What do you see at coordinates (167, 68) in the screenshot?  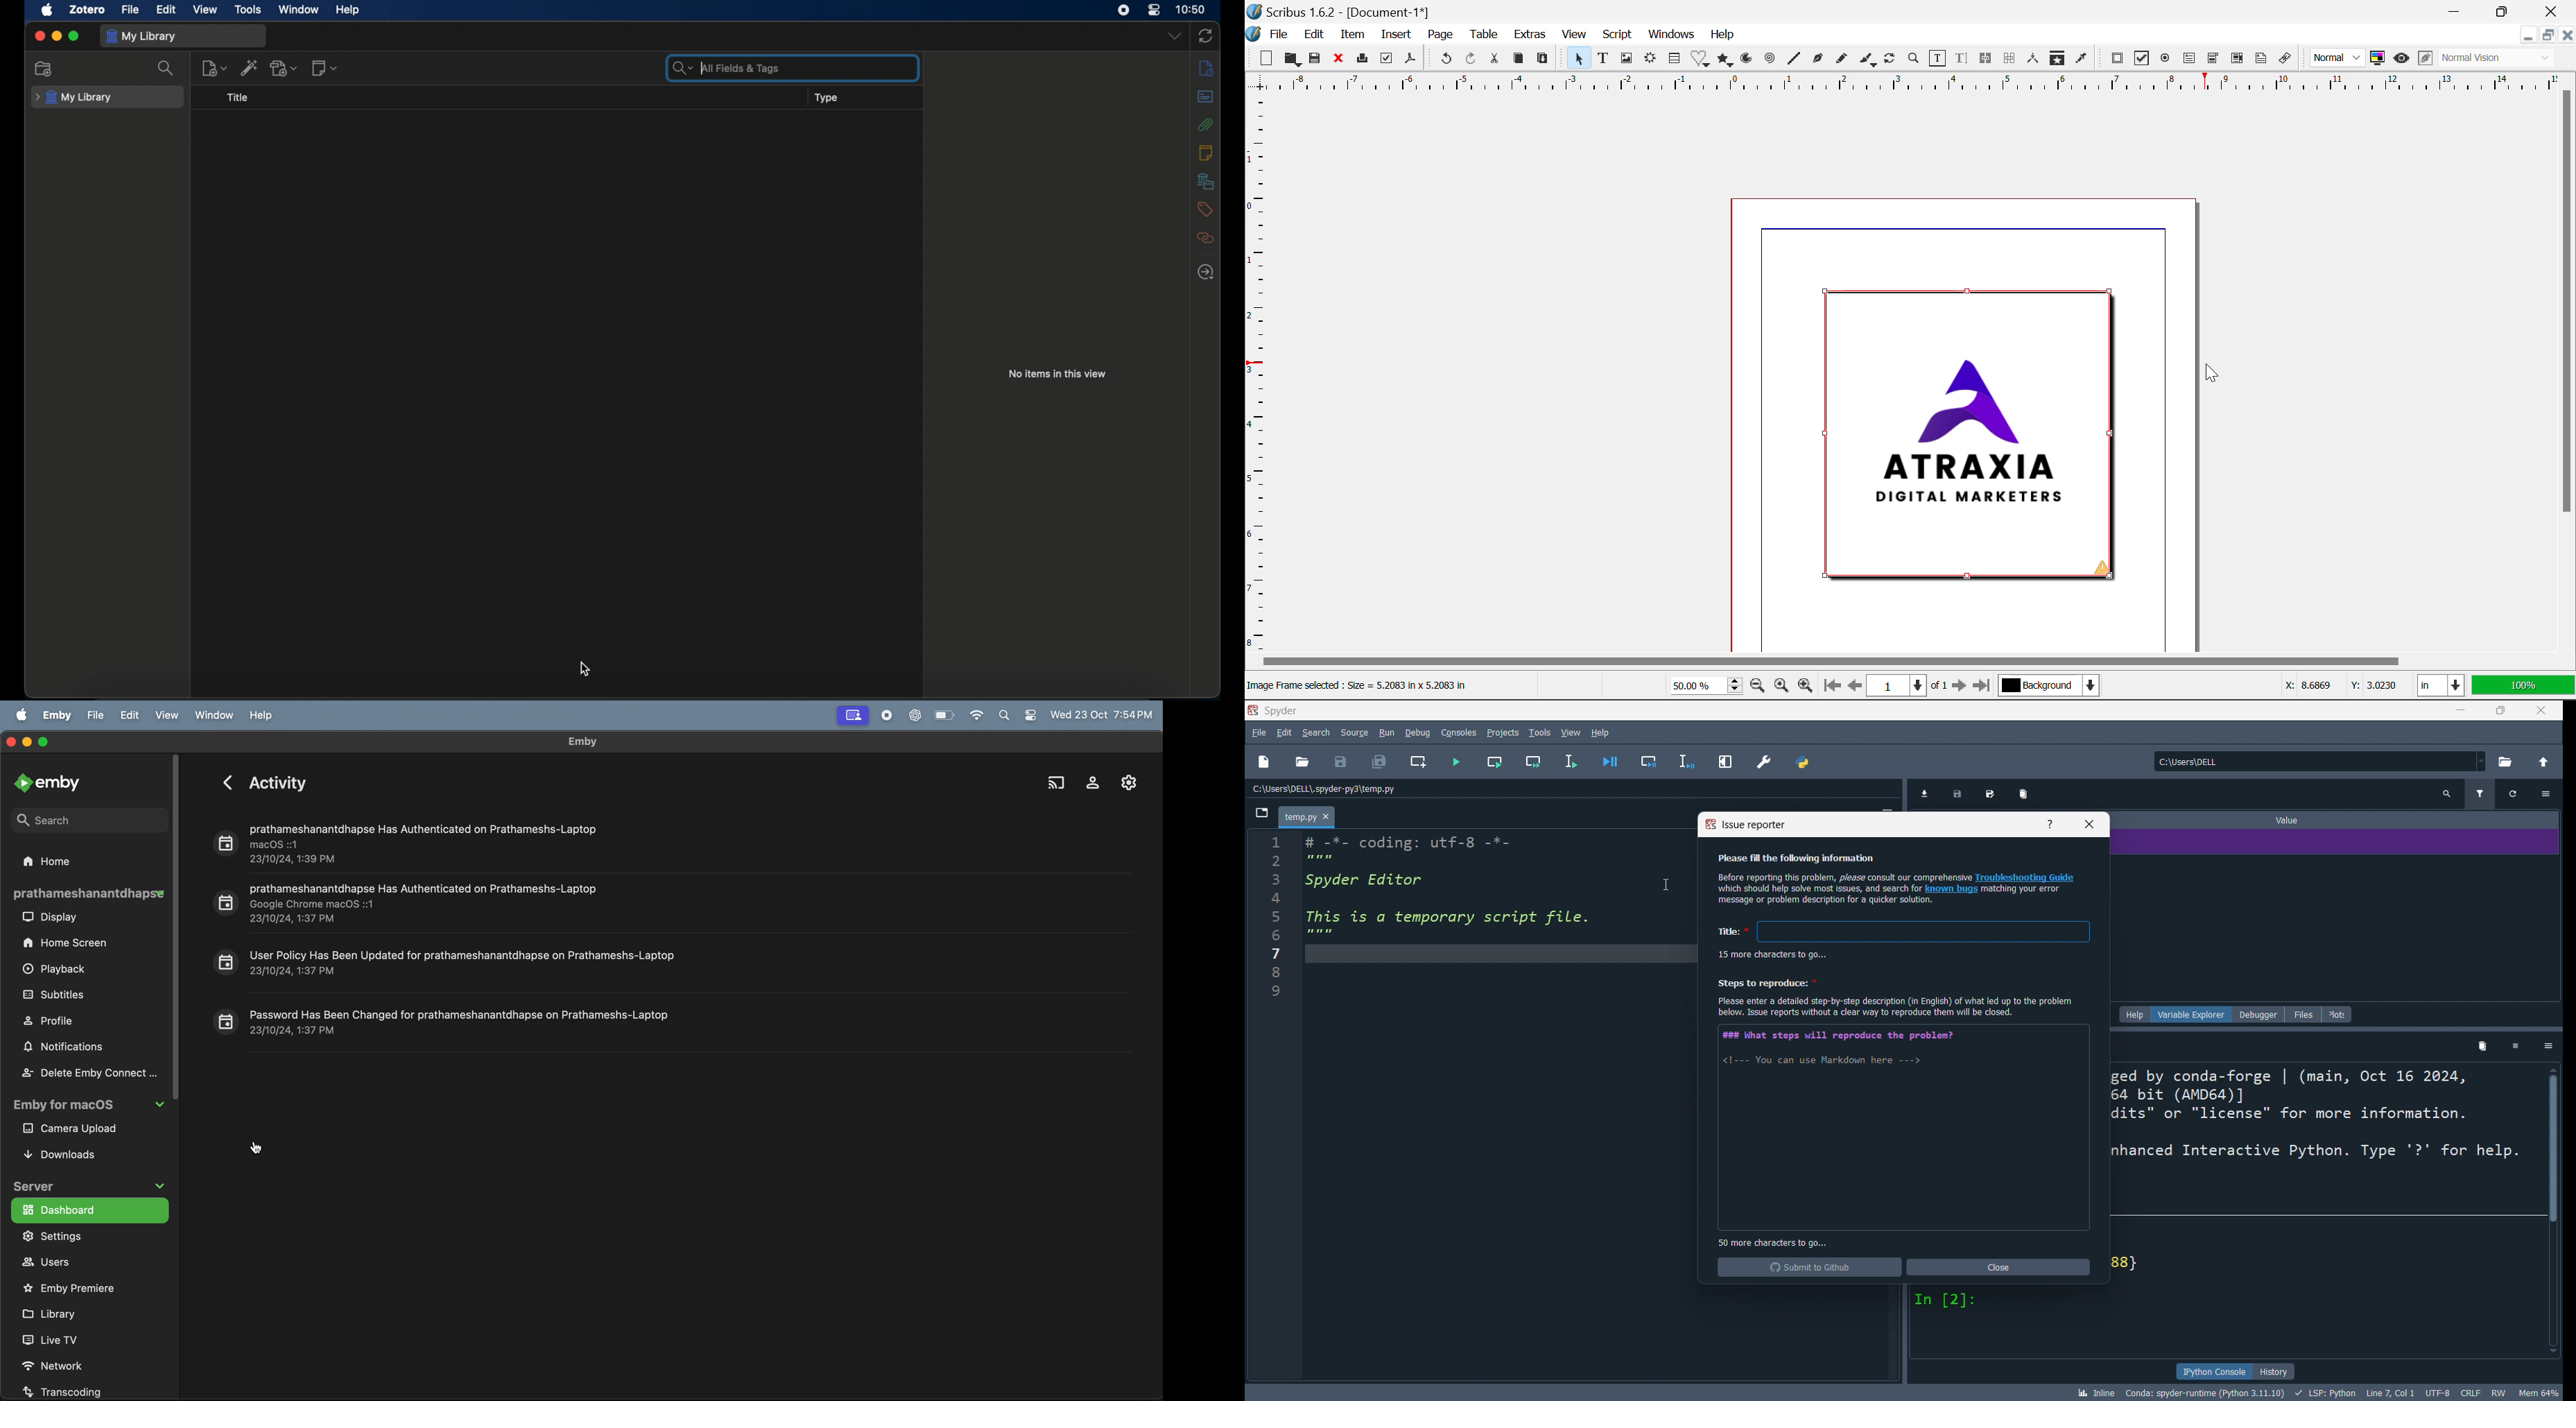 I see `search` at bounding box center [167, 68].